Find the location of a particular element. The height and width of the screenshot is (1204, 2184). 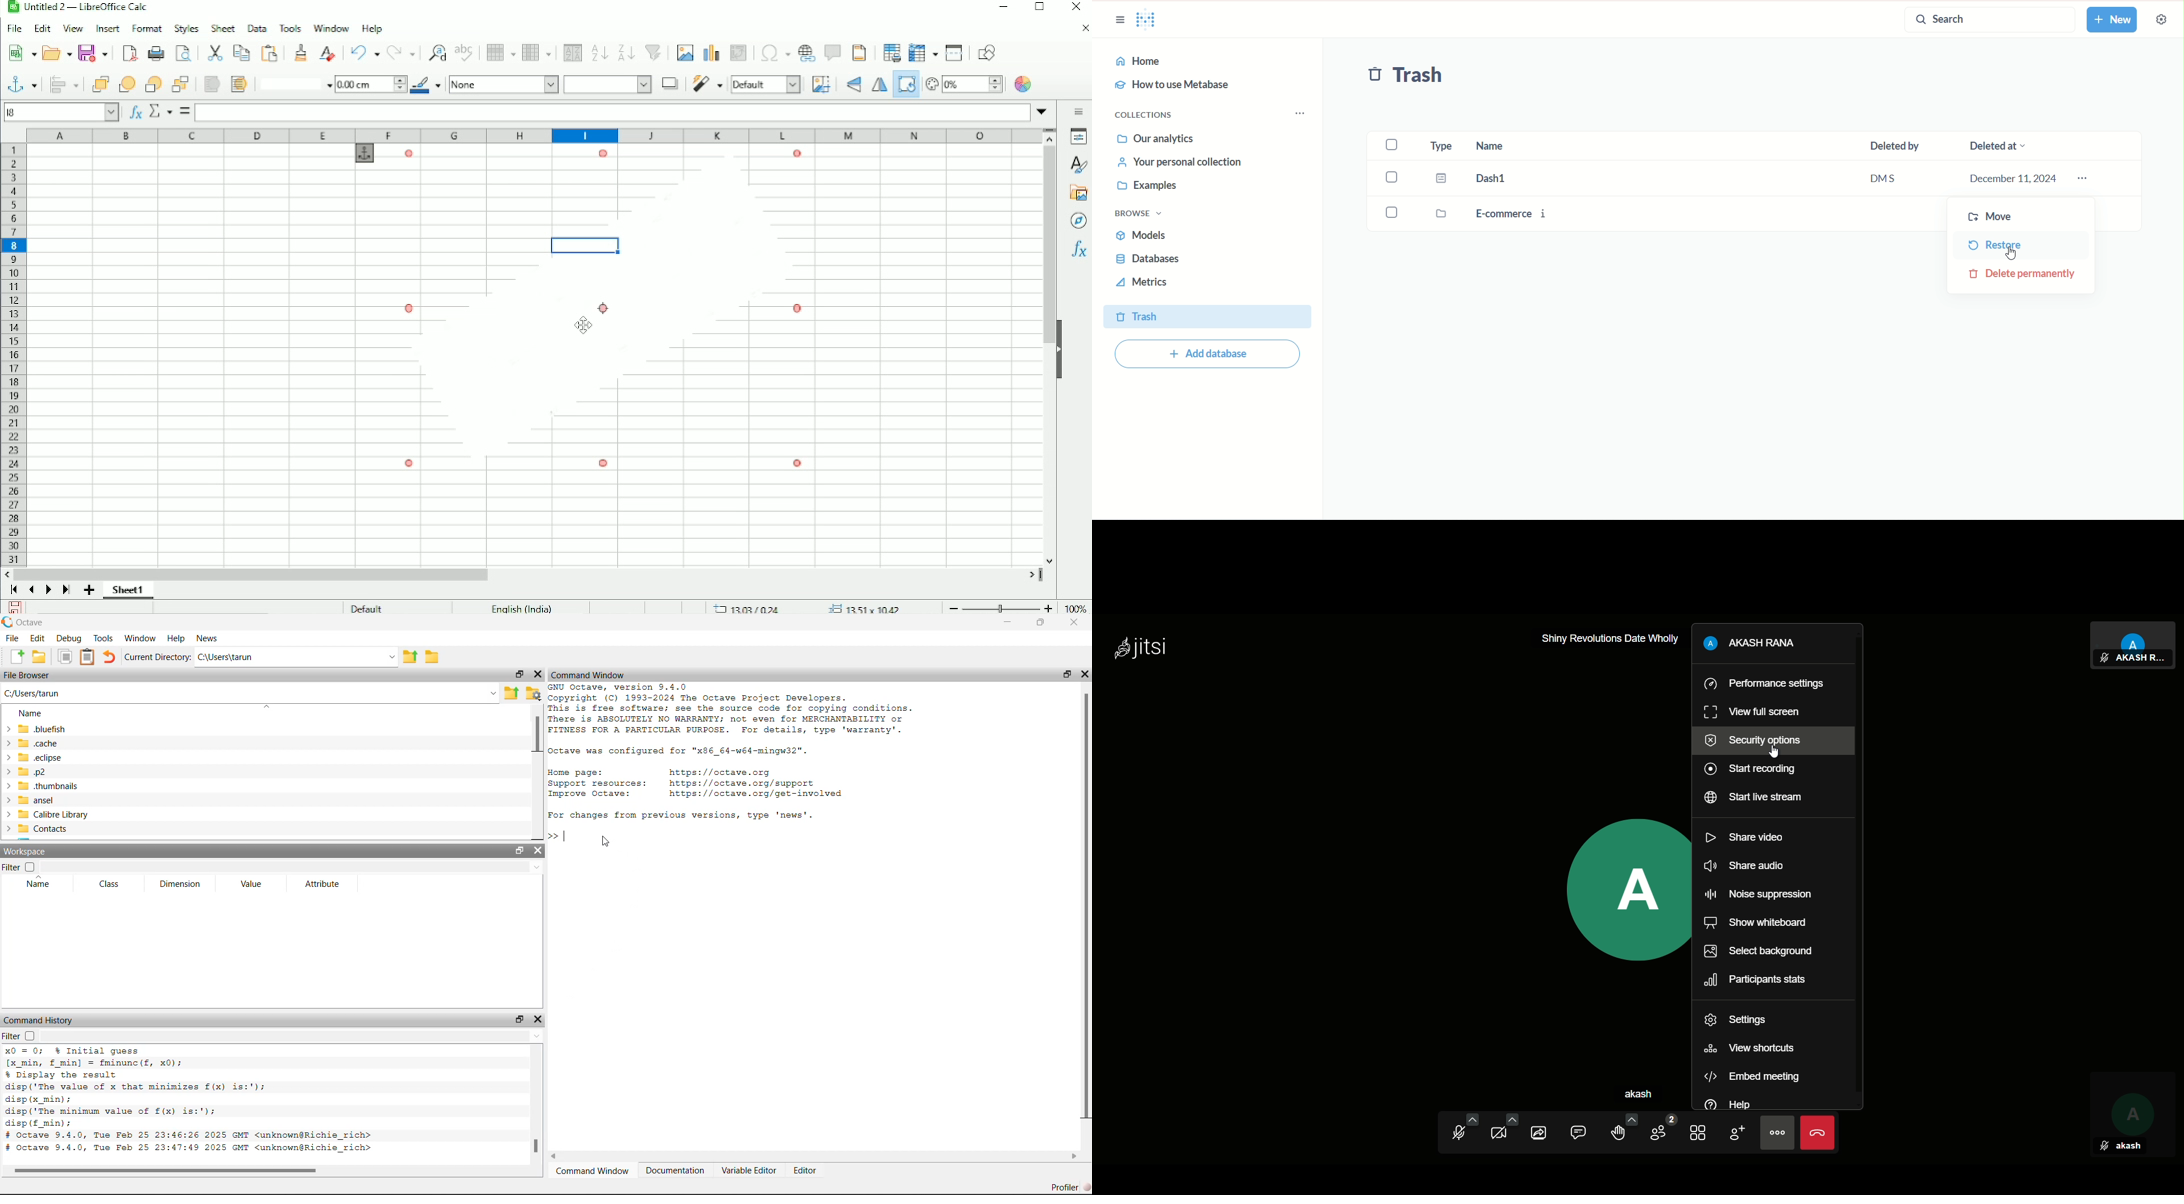

Column is located at coordinates (536, 52).